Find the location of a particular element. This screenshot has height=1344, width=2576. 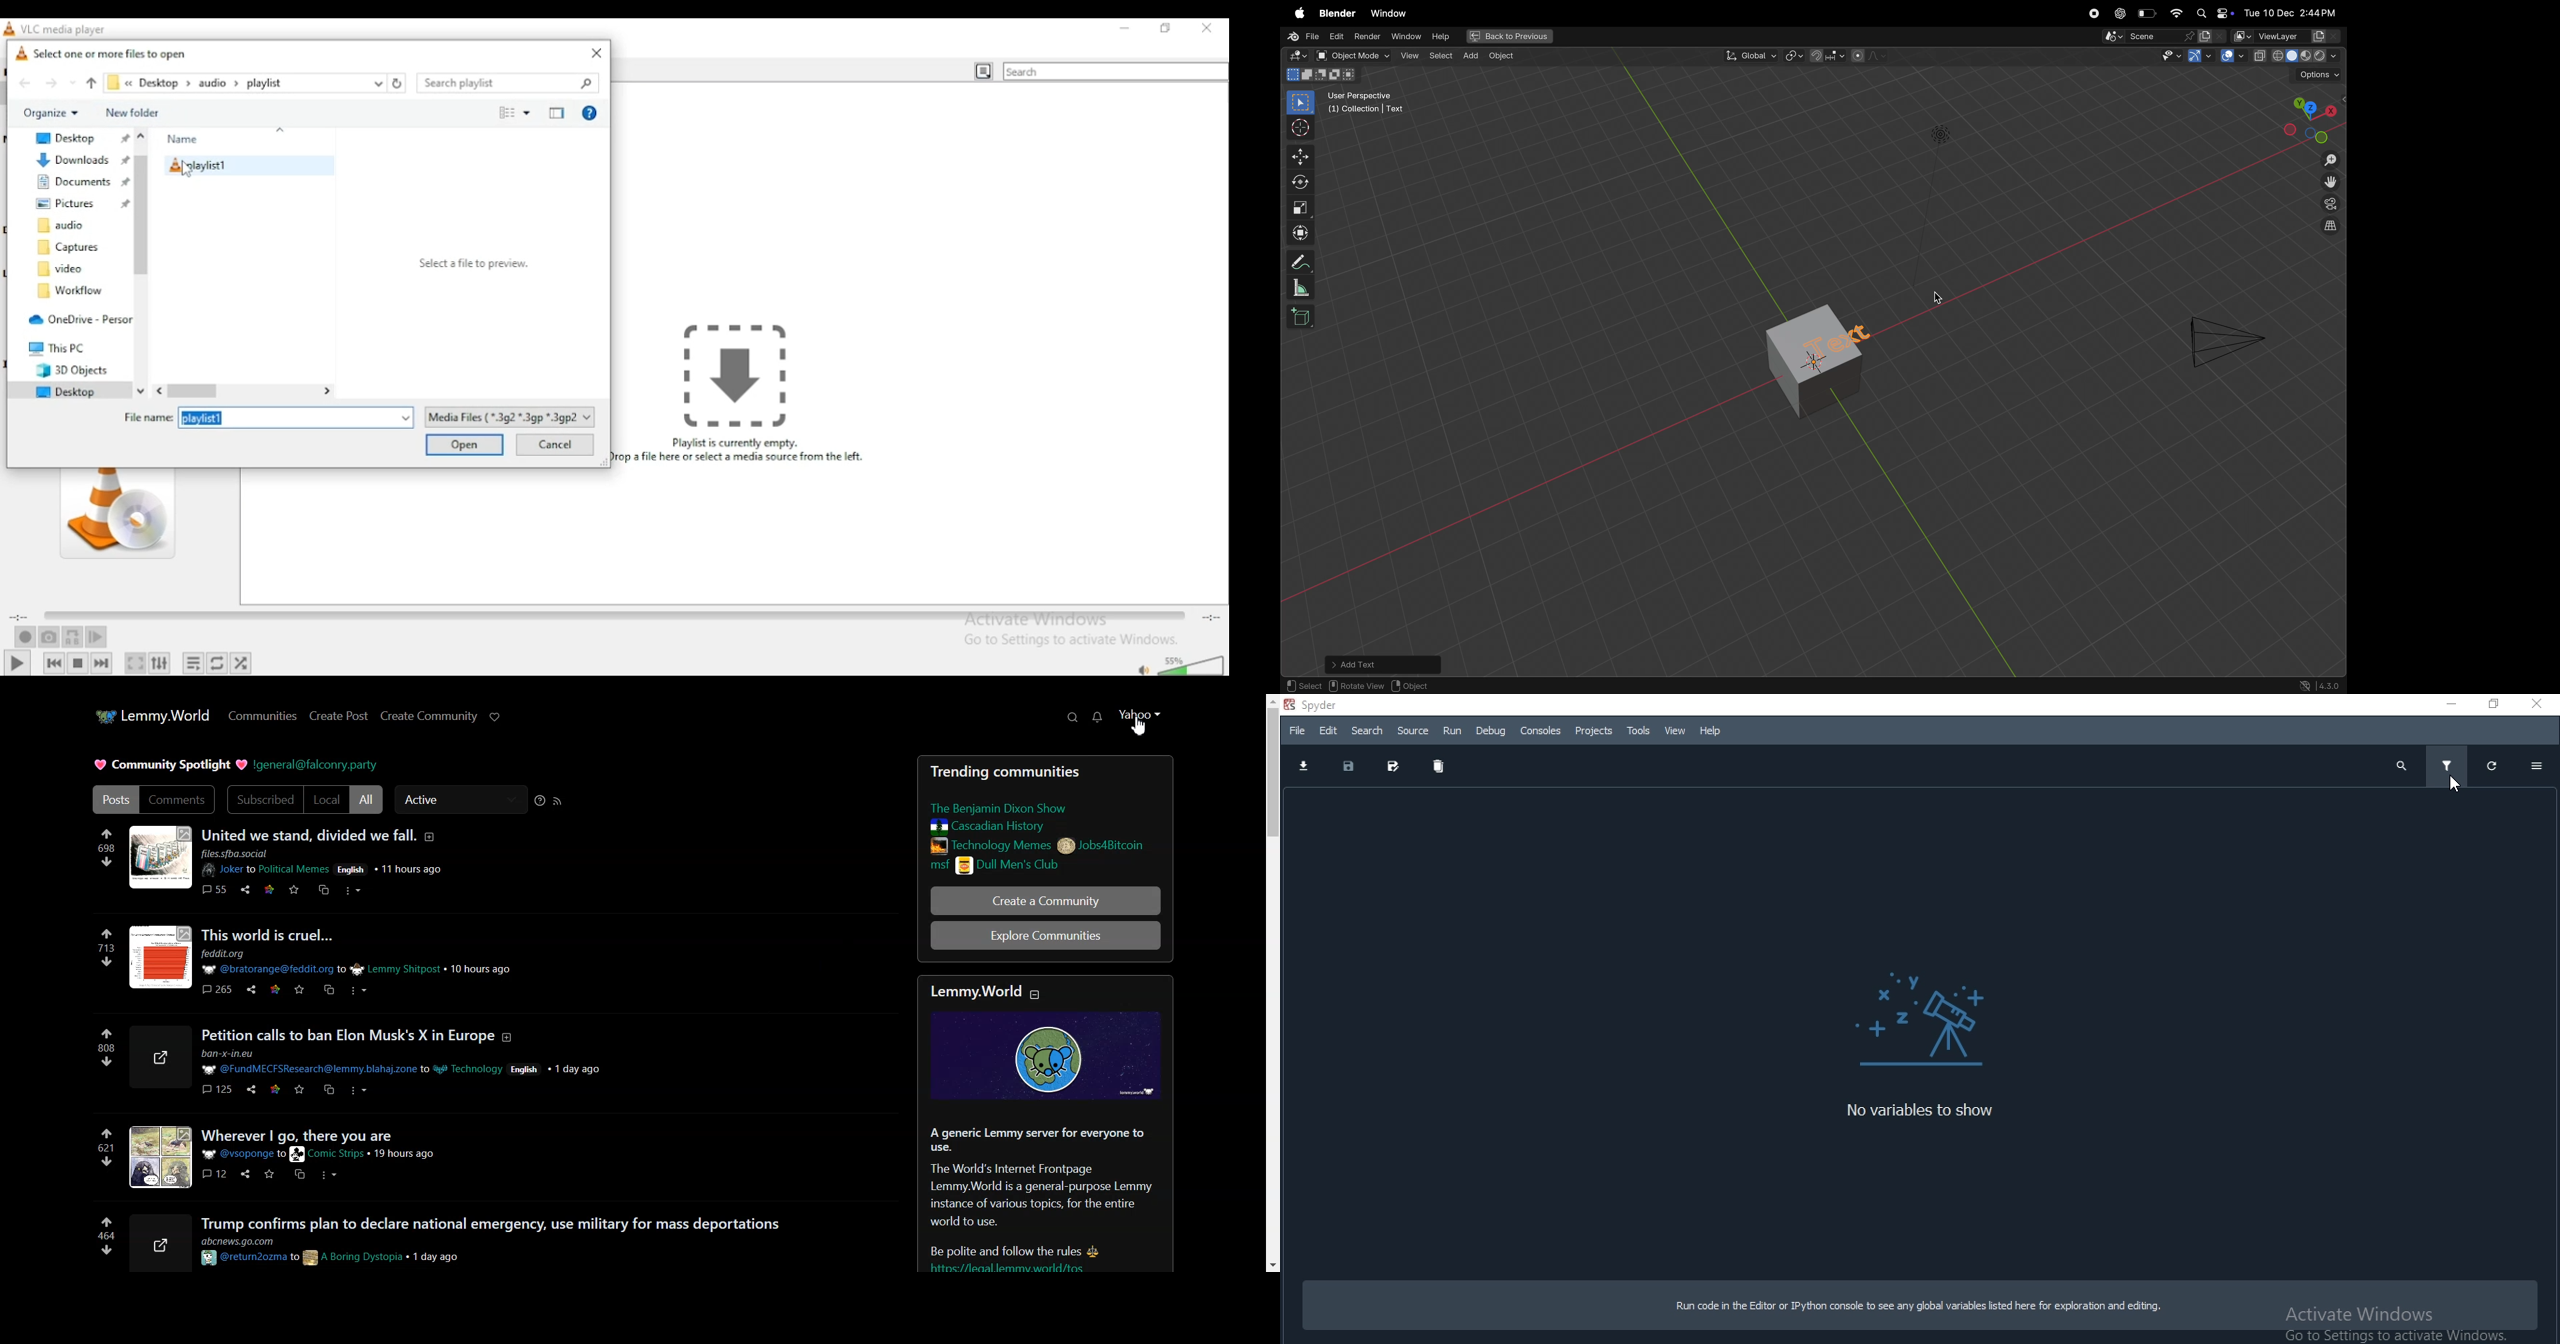

share is located at coordinates (153, 1055).